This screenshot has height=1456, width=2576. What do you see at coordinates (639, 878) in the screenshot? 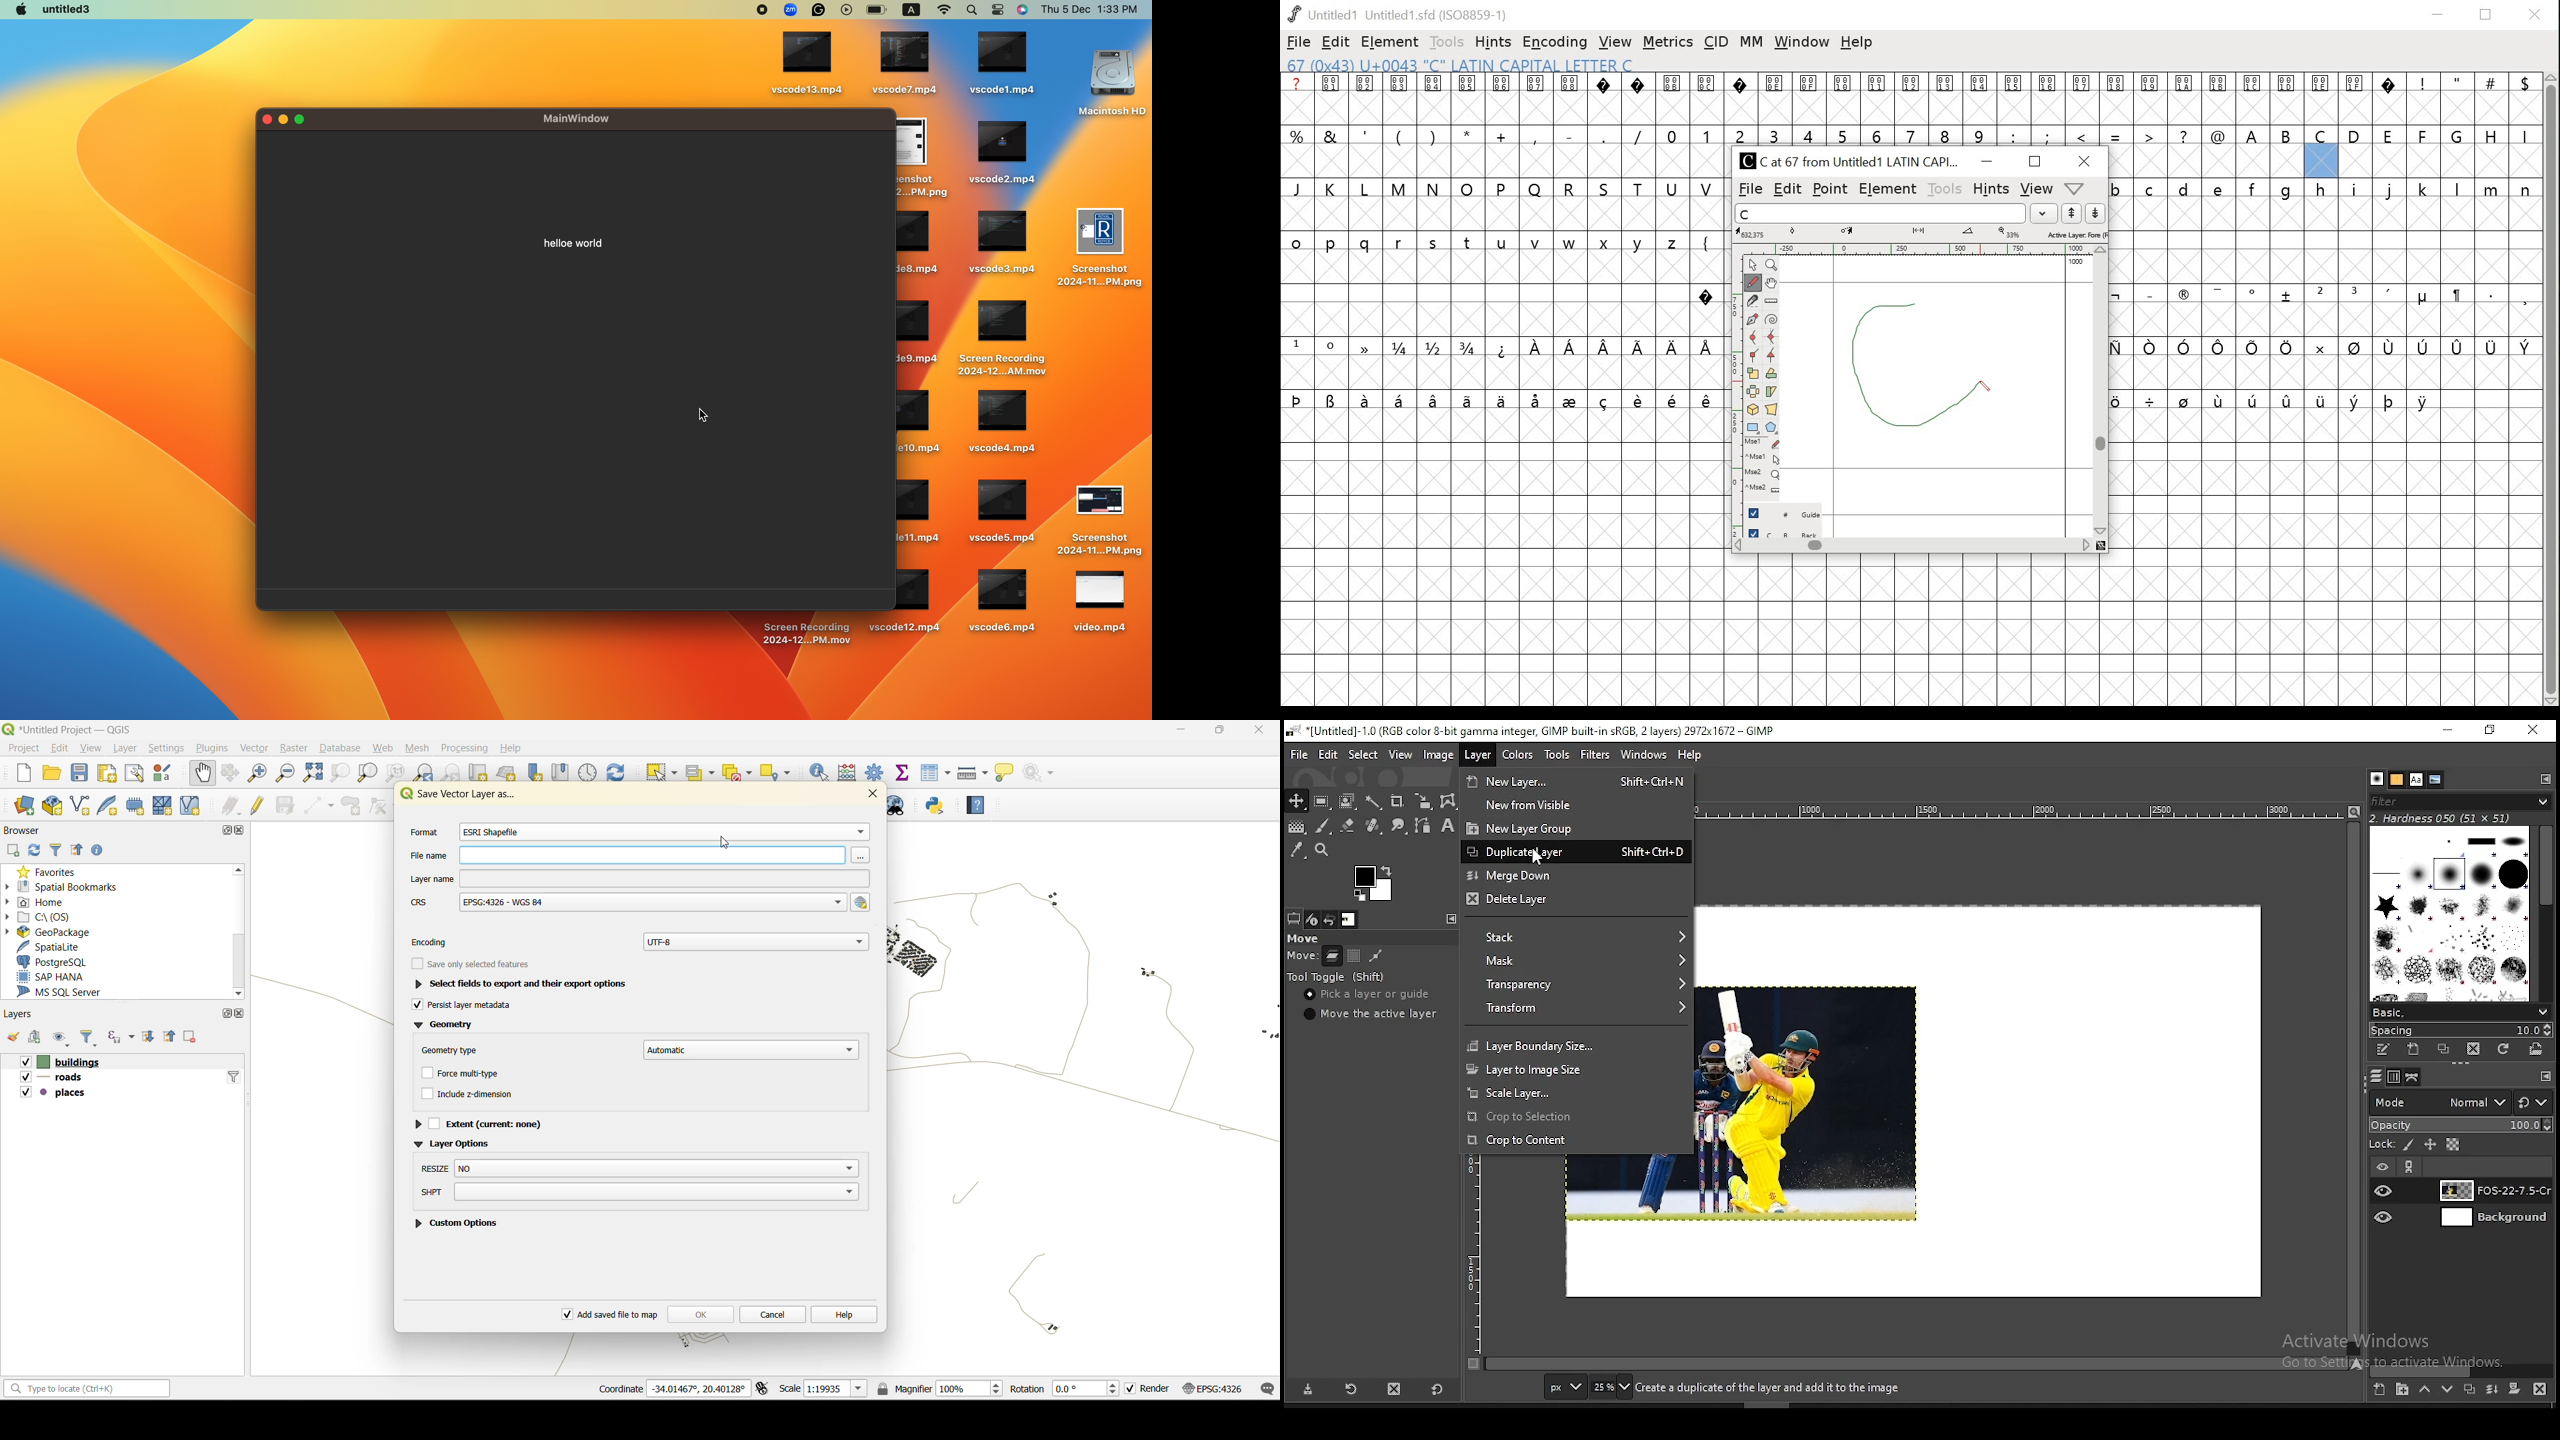
I see `layer name` at bounding box center [639, 878].